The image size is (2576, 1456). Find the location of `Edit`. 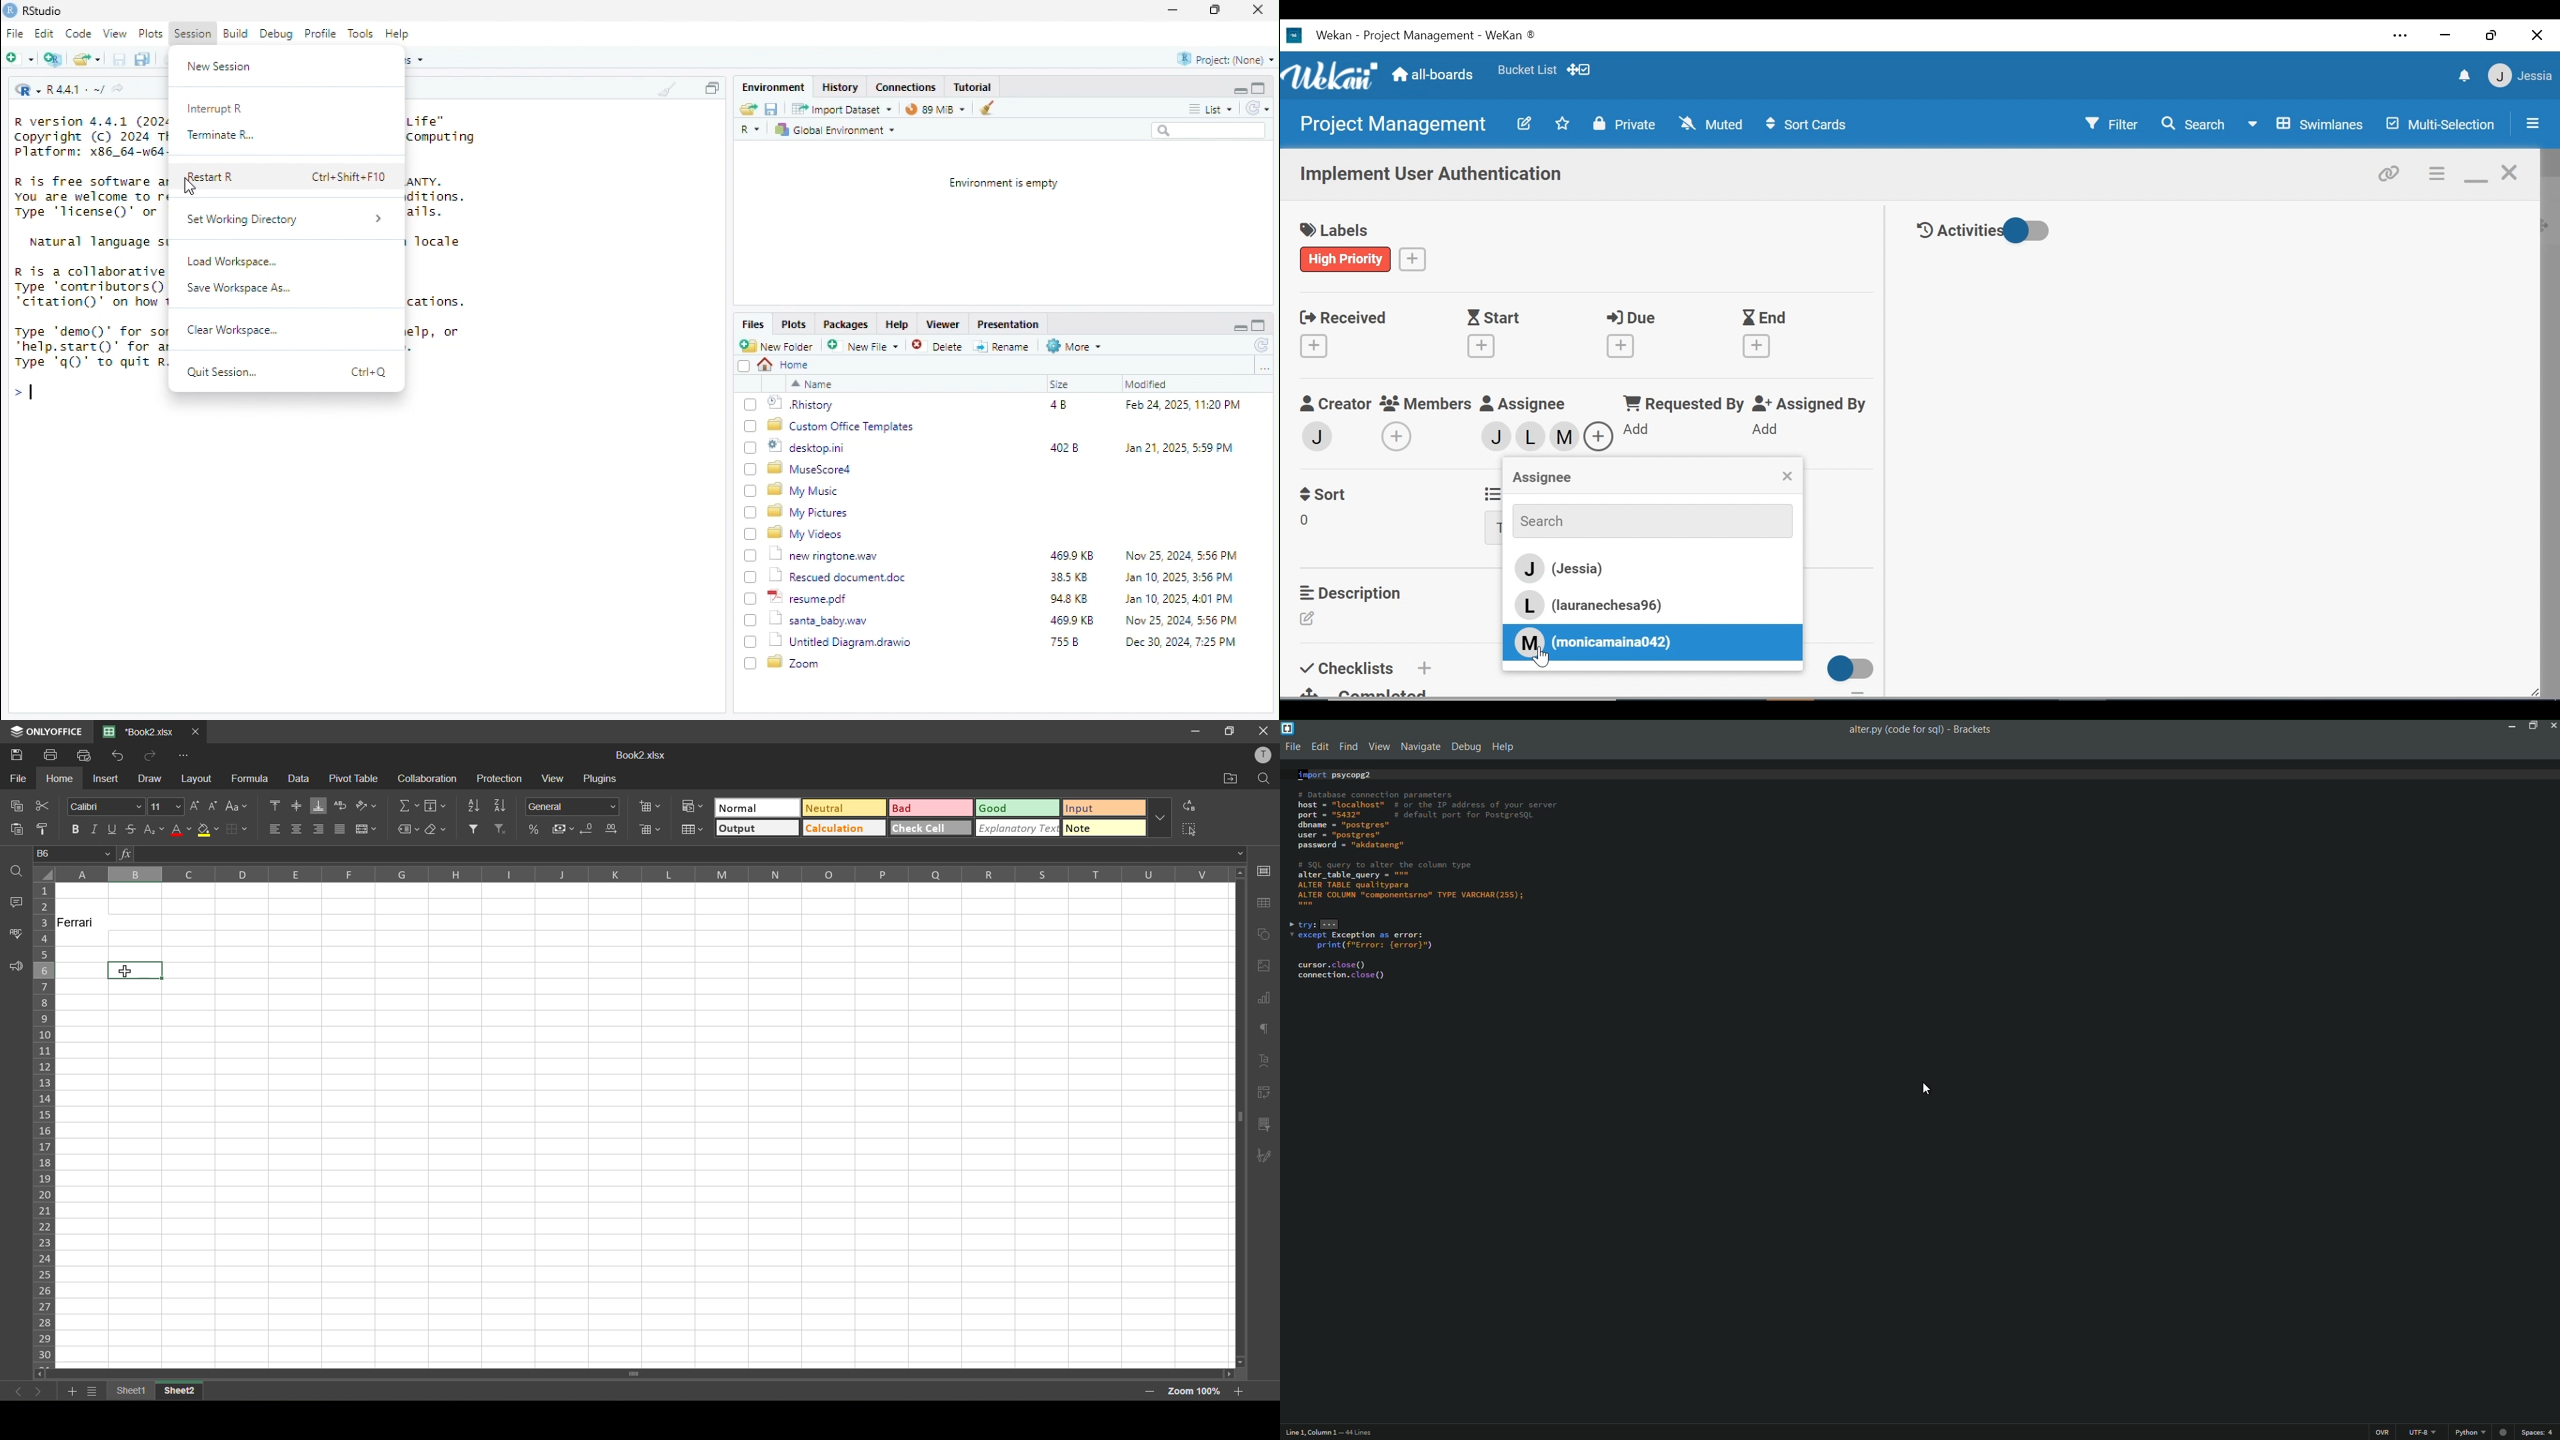

Edit is located at coordinates (1311, 619).